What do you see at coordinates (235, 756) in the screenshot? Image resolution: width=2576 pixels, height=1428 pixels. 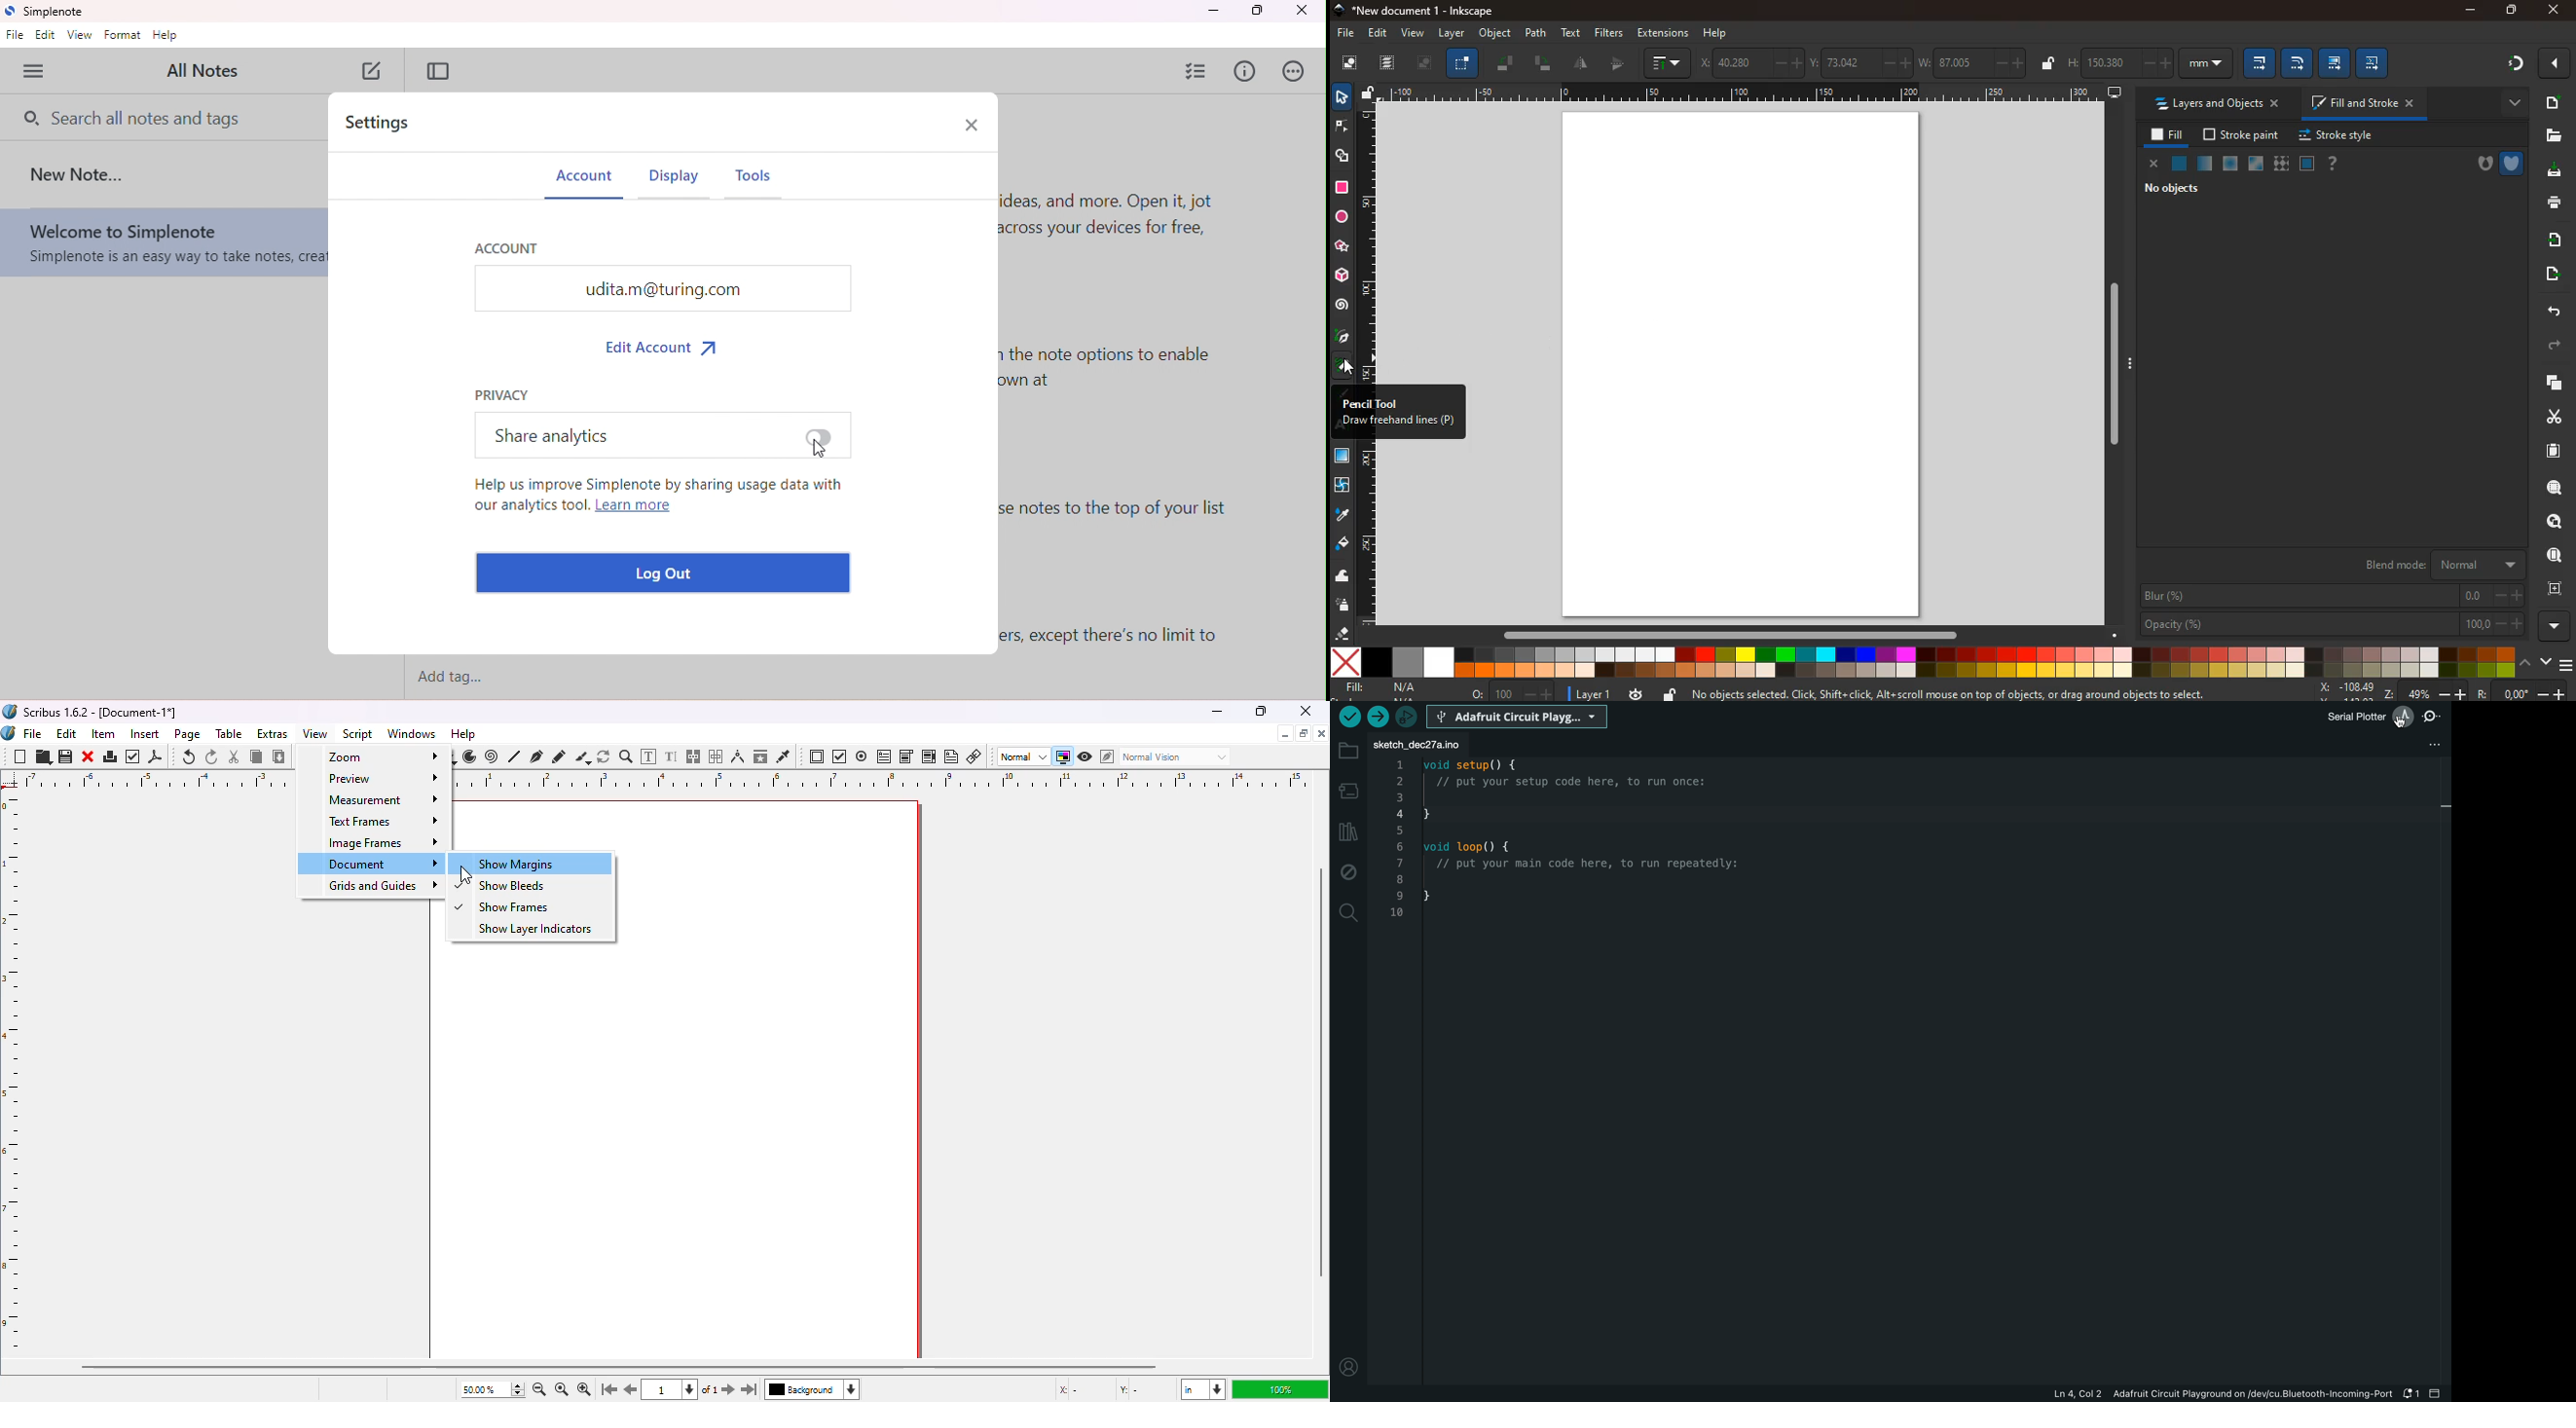 I see `cut` at bounding box center [235, 756].